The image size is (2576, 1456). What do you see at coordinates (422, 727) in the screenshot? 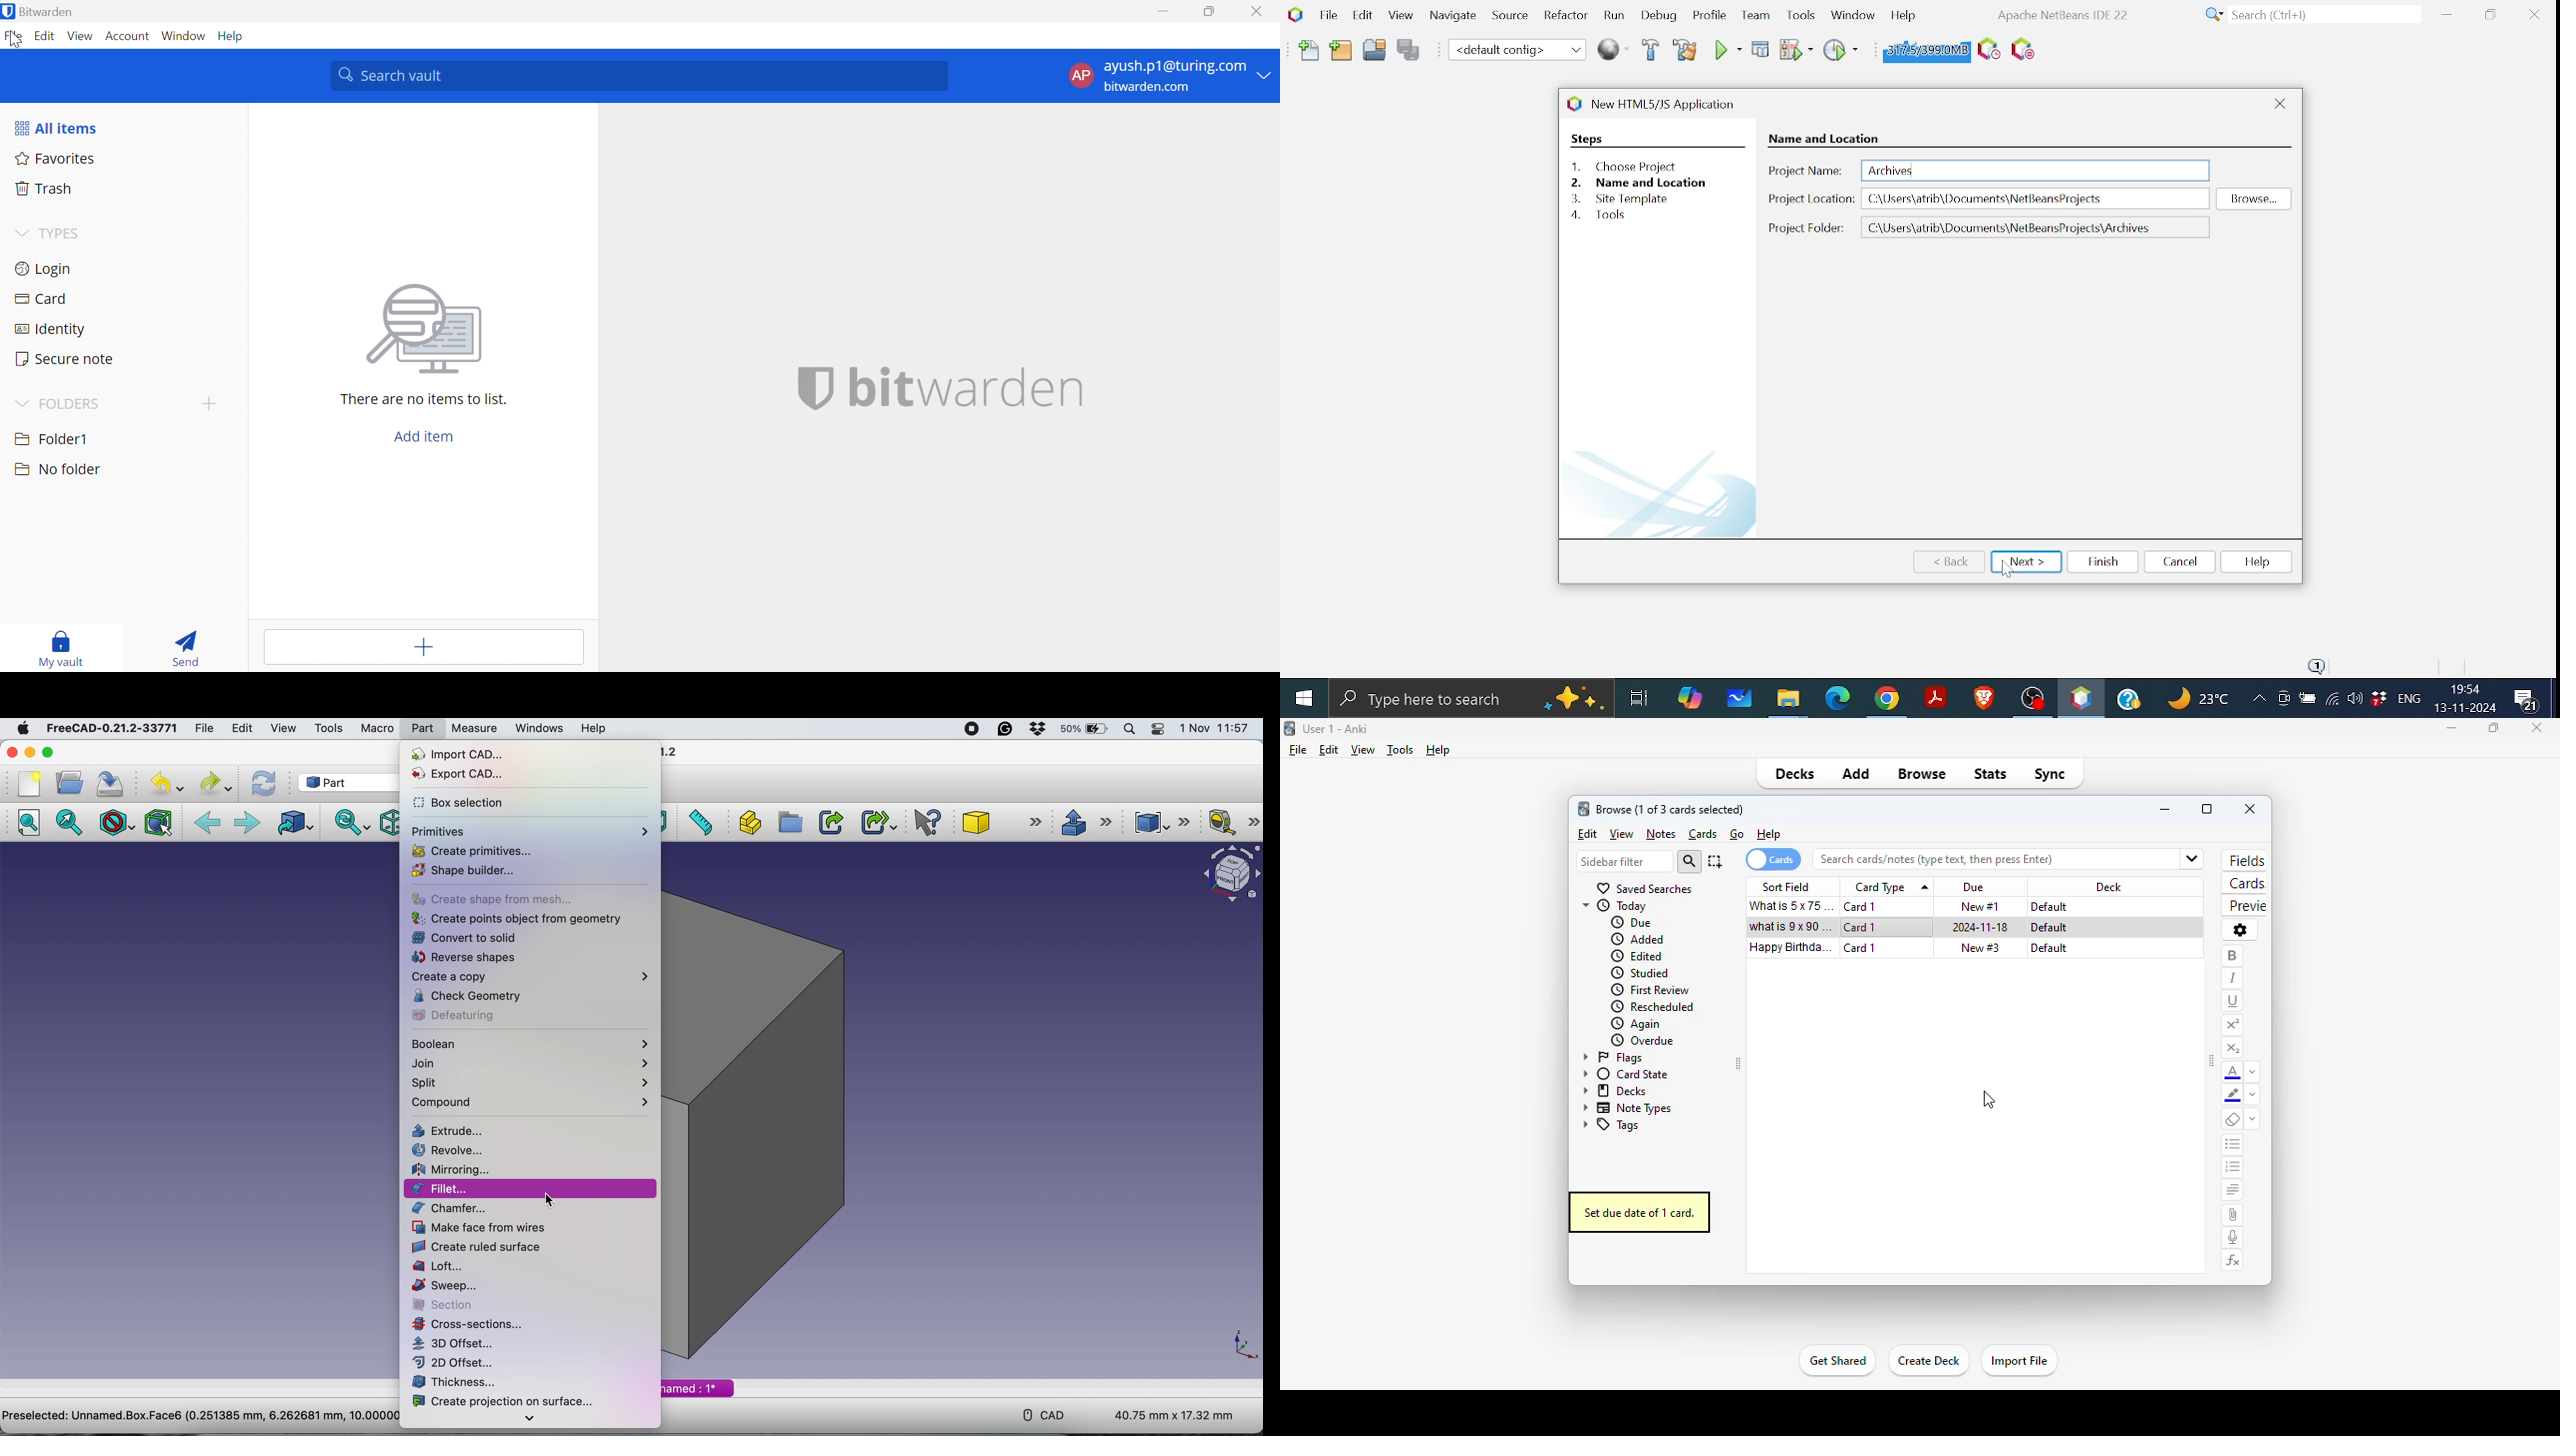
I see `part` at bounding box center [422, 727].